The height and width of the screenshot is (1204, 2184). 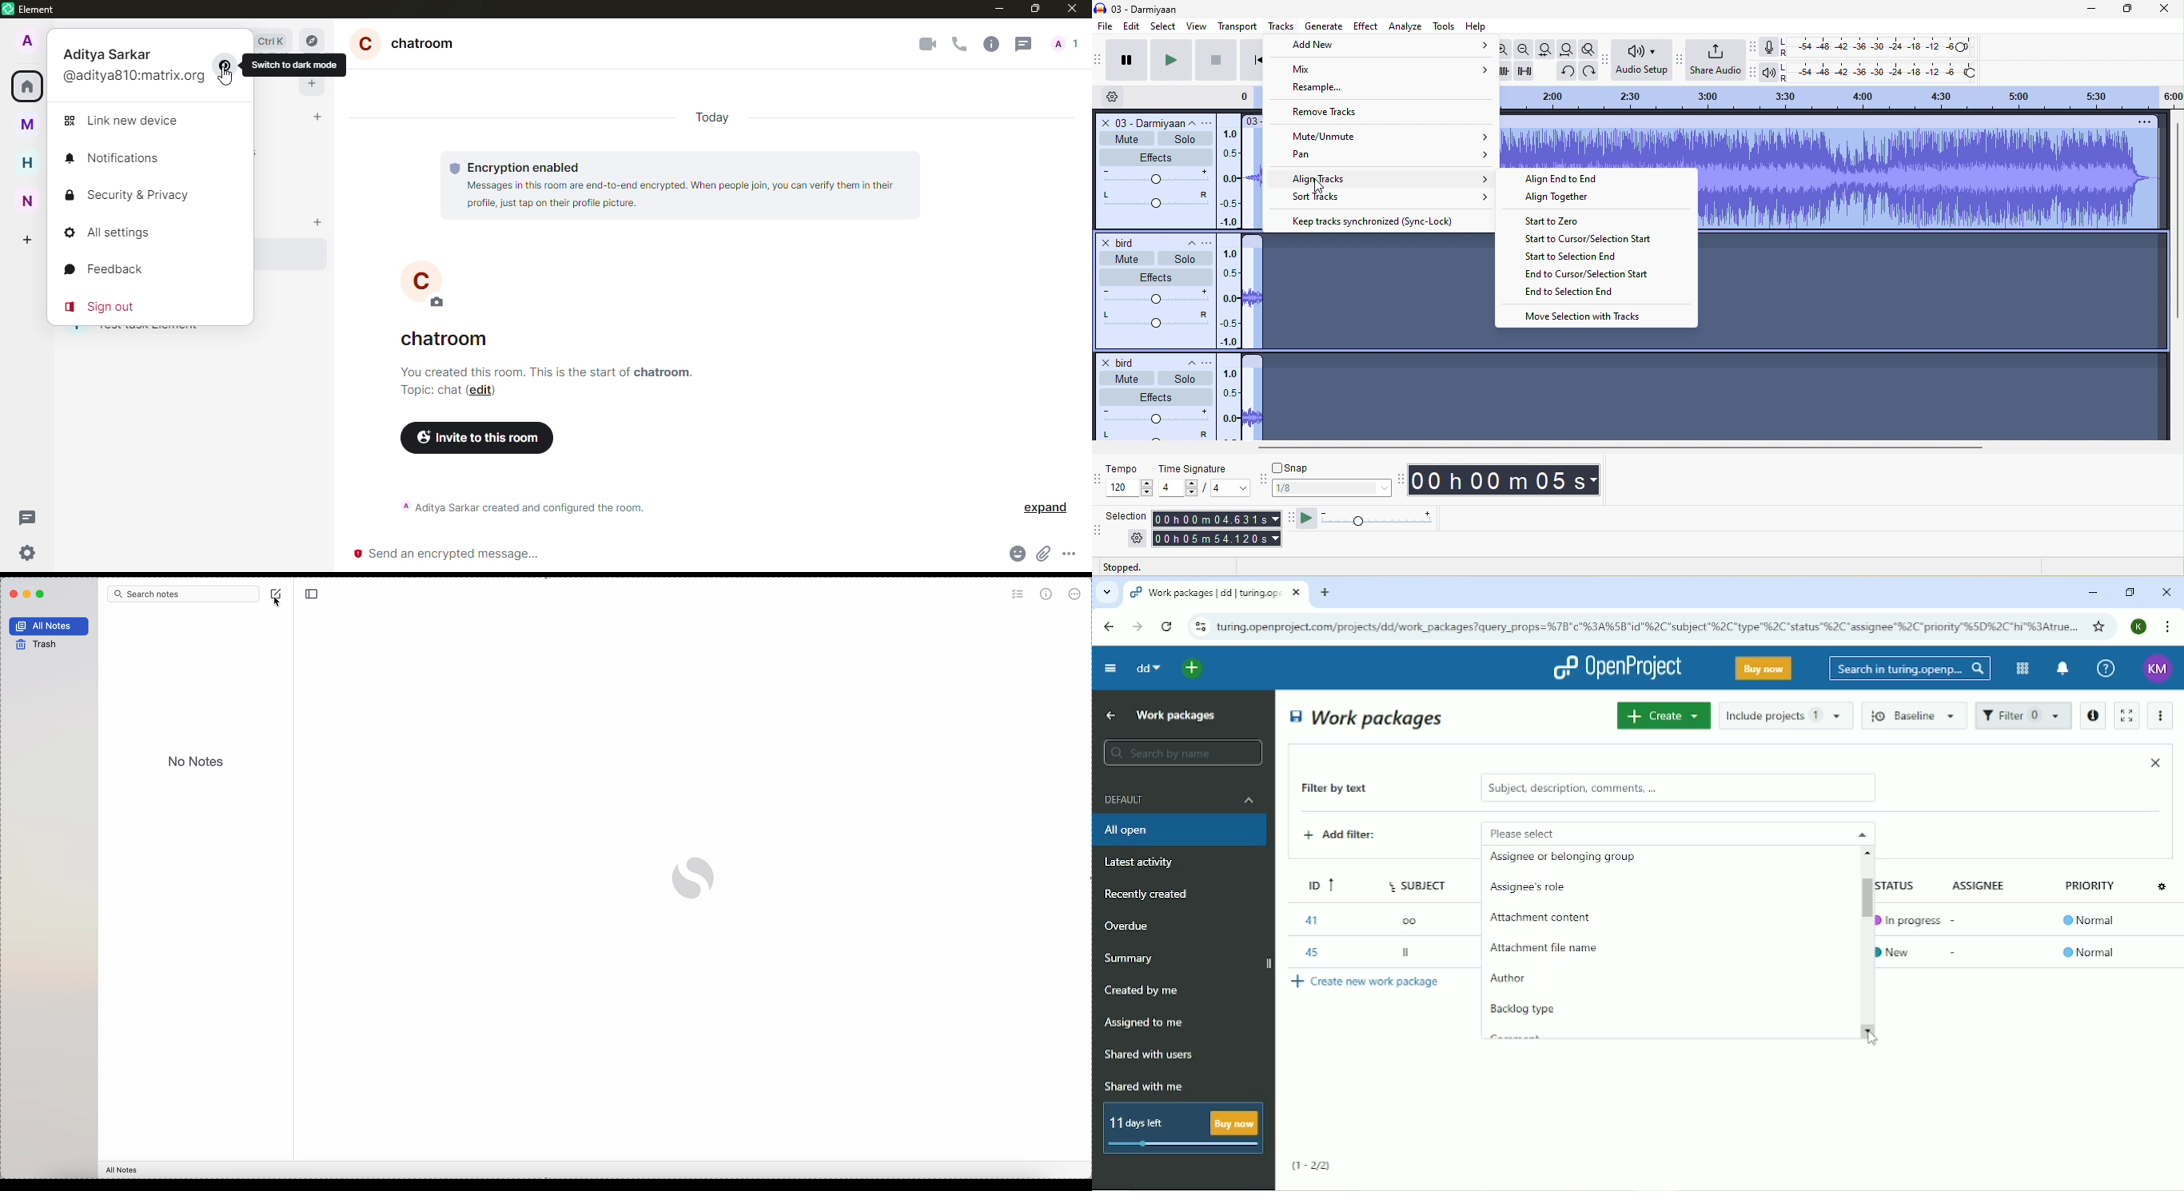 I want to click on trash, so click(x=35, y=646).